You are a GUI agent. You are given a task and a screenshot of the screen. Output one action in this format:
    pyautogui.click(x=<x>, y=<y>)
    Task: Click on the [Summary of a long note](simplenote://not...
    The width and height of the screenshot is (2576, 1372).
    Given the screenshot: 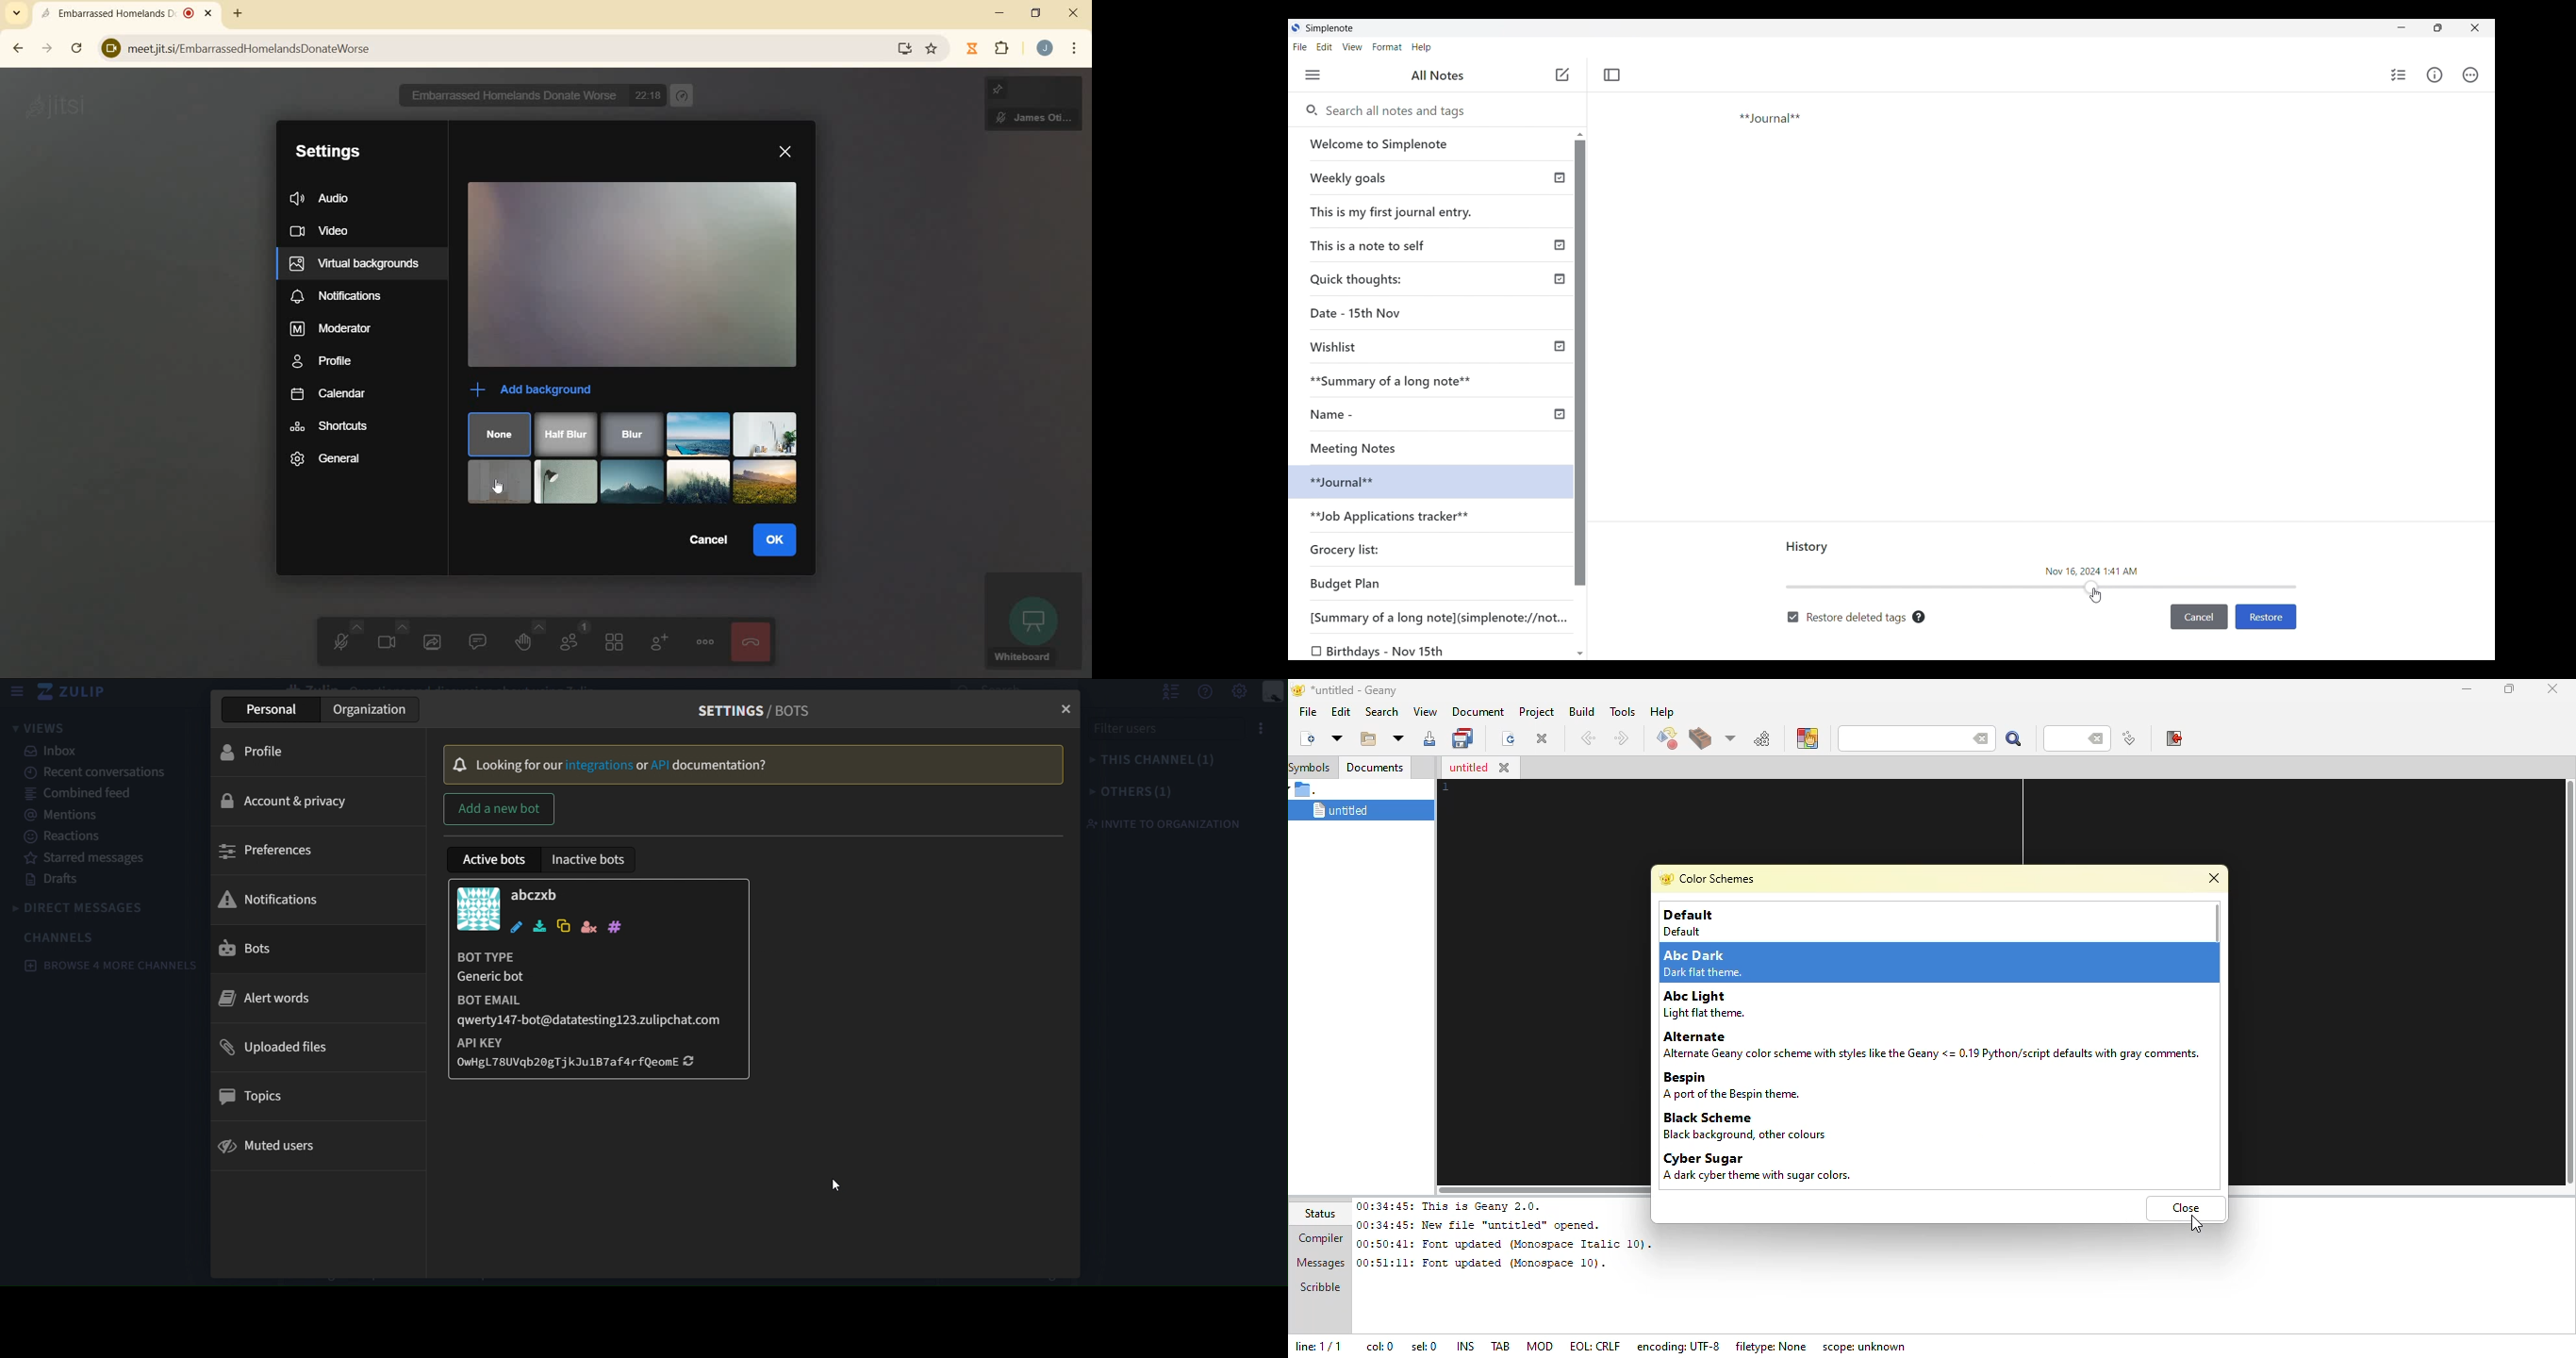 What is the action you would take?
    pyautogui.click(x=1445, y=617)
    